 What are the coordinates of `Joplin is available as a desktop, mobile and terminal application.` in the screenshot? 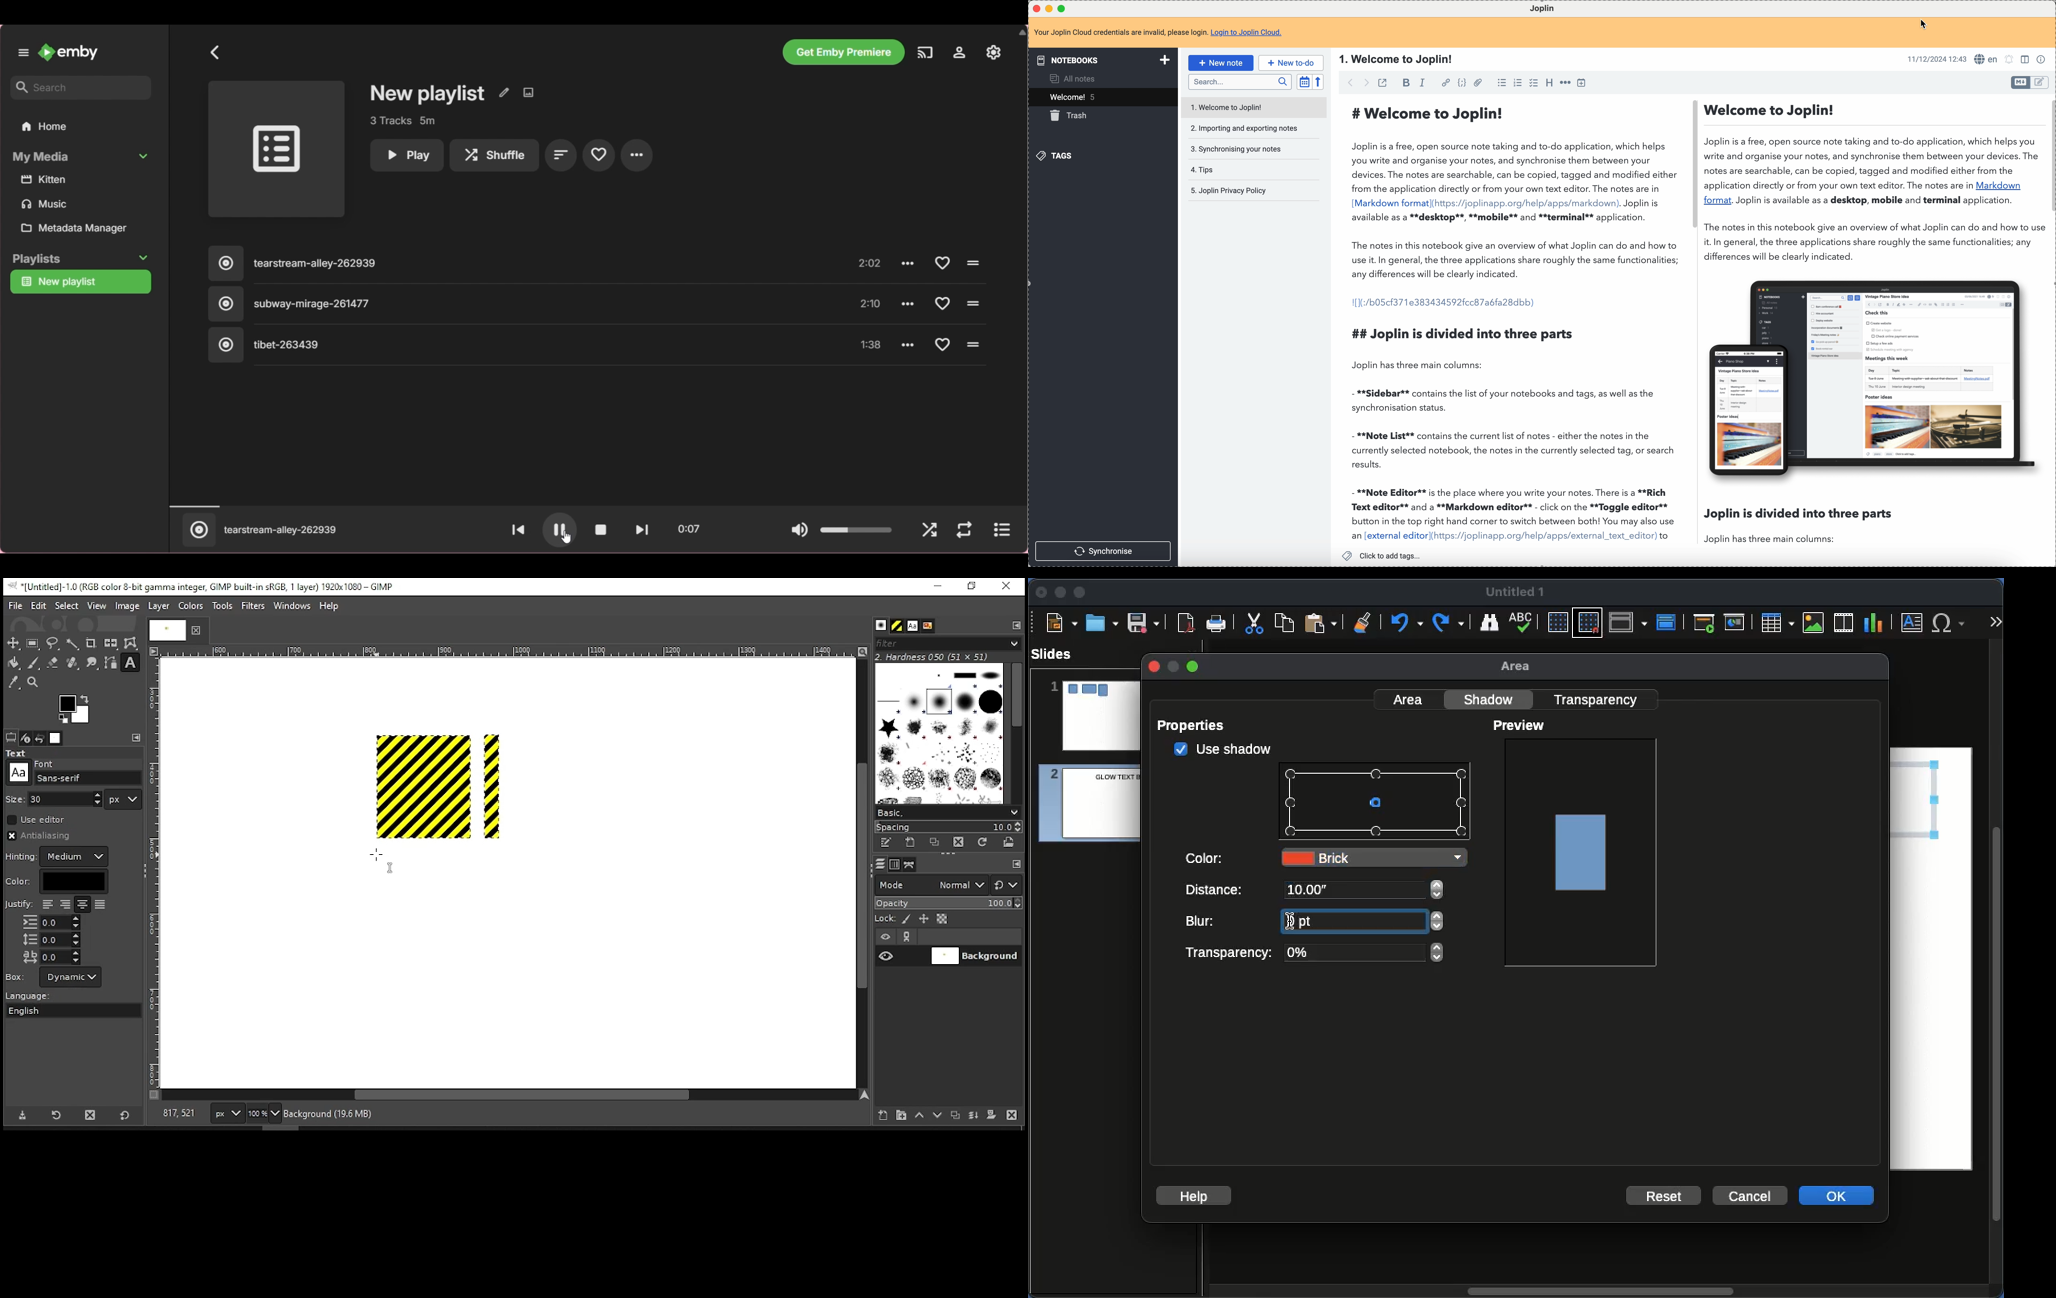 It's located at (1874, 201).